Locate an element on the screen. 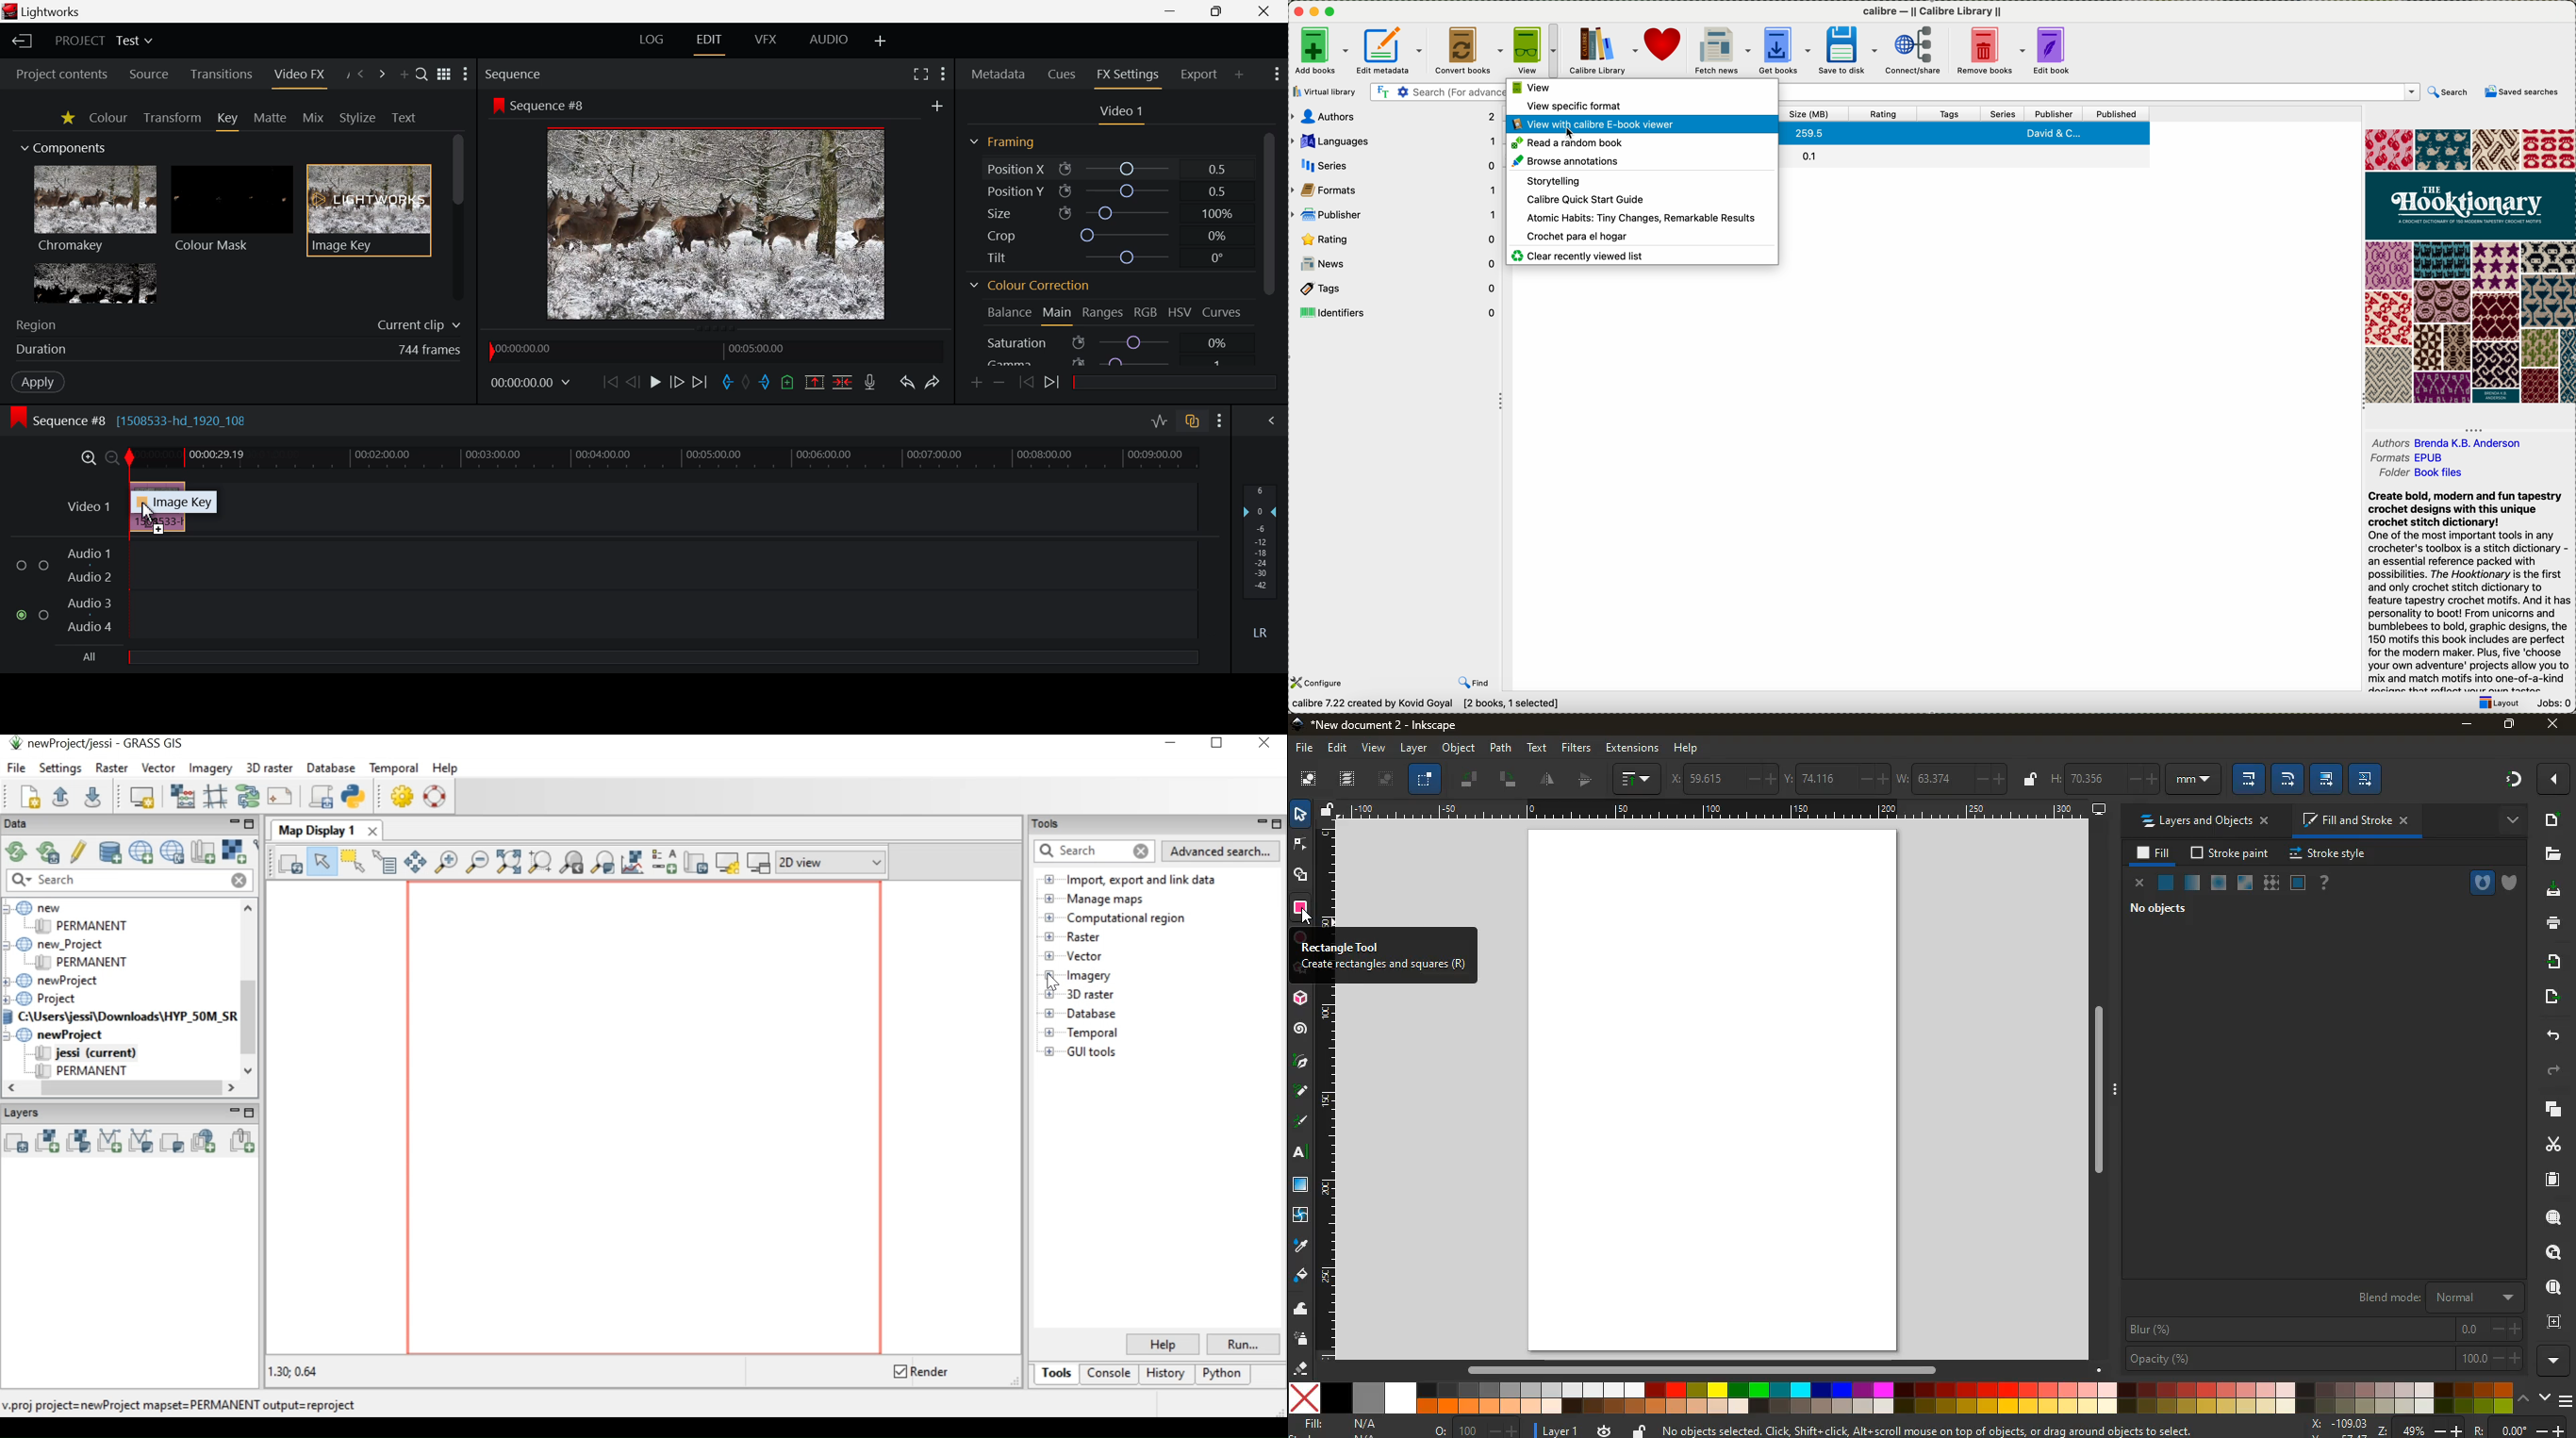 The width and height of the screenshot is (2576, 1456). Sequence Preview Screen is located at coordinates (716, 223).